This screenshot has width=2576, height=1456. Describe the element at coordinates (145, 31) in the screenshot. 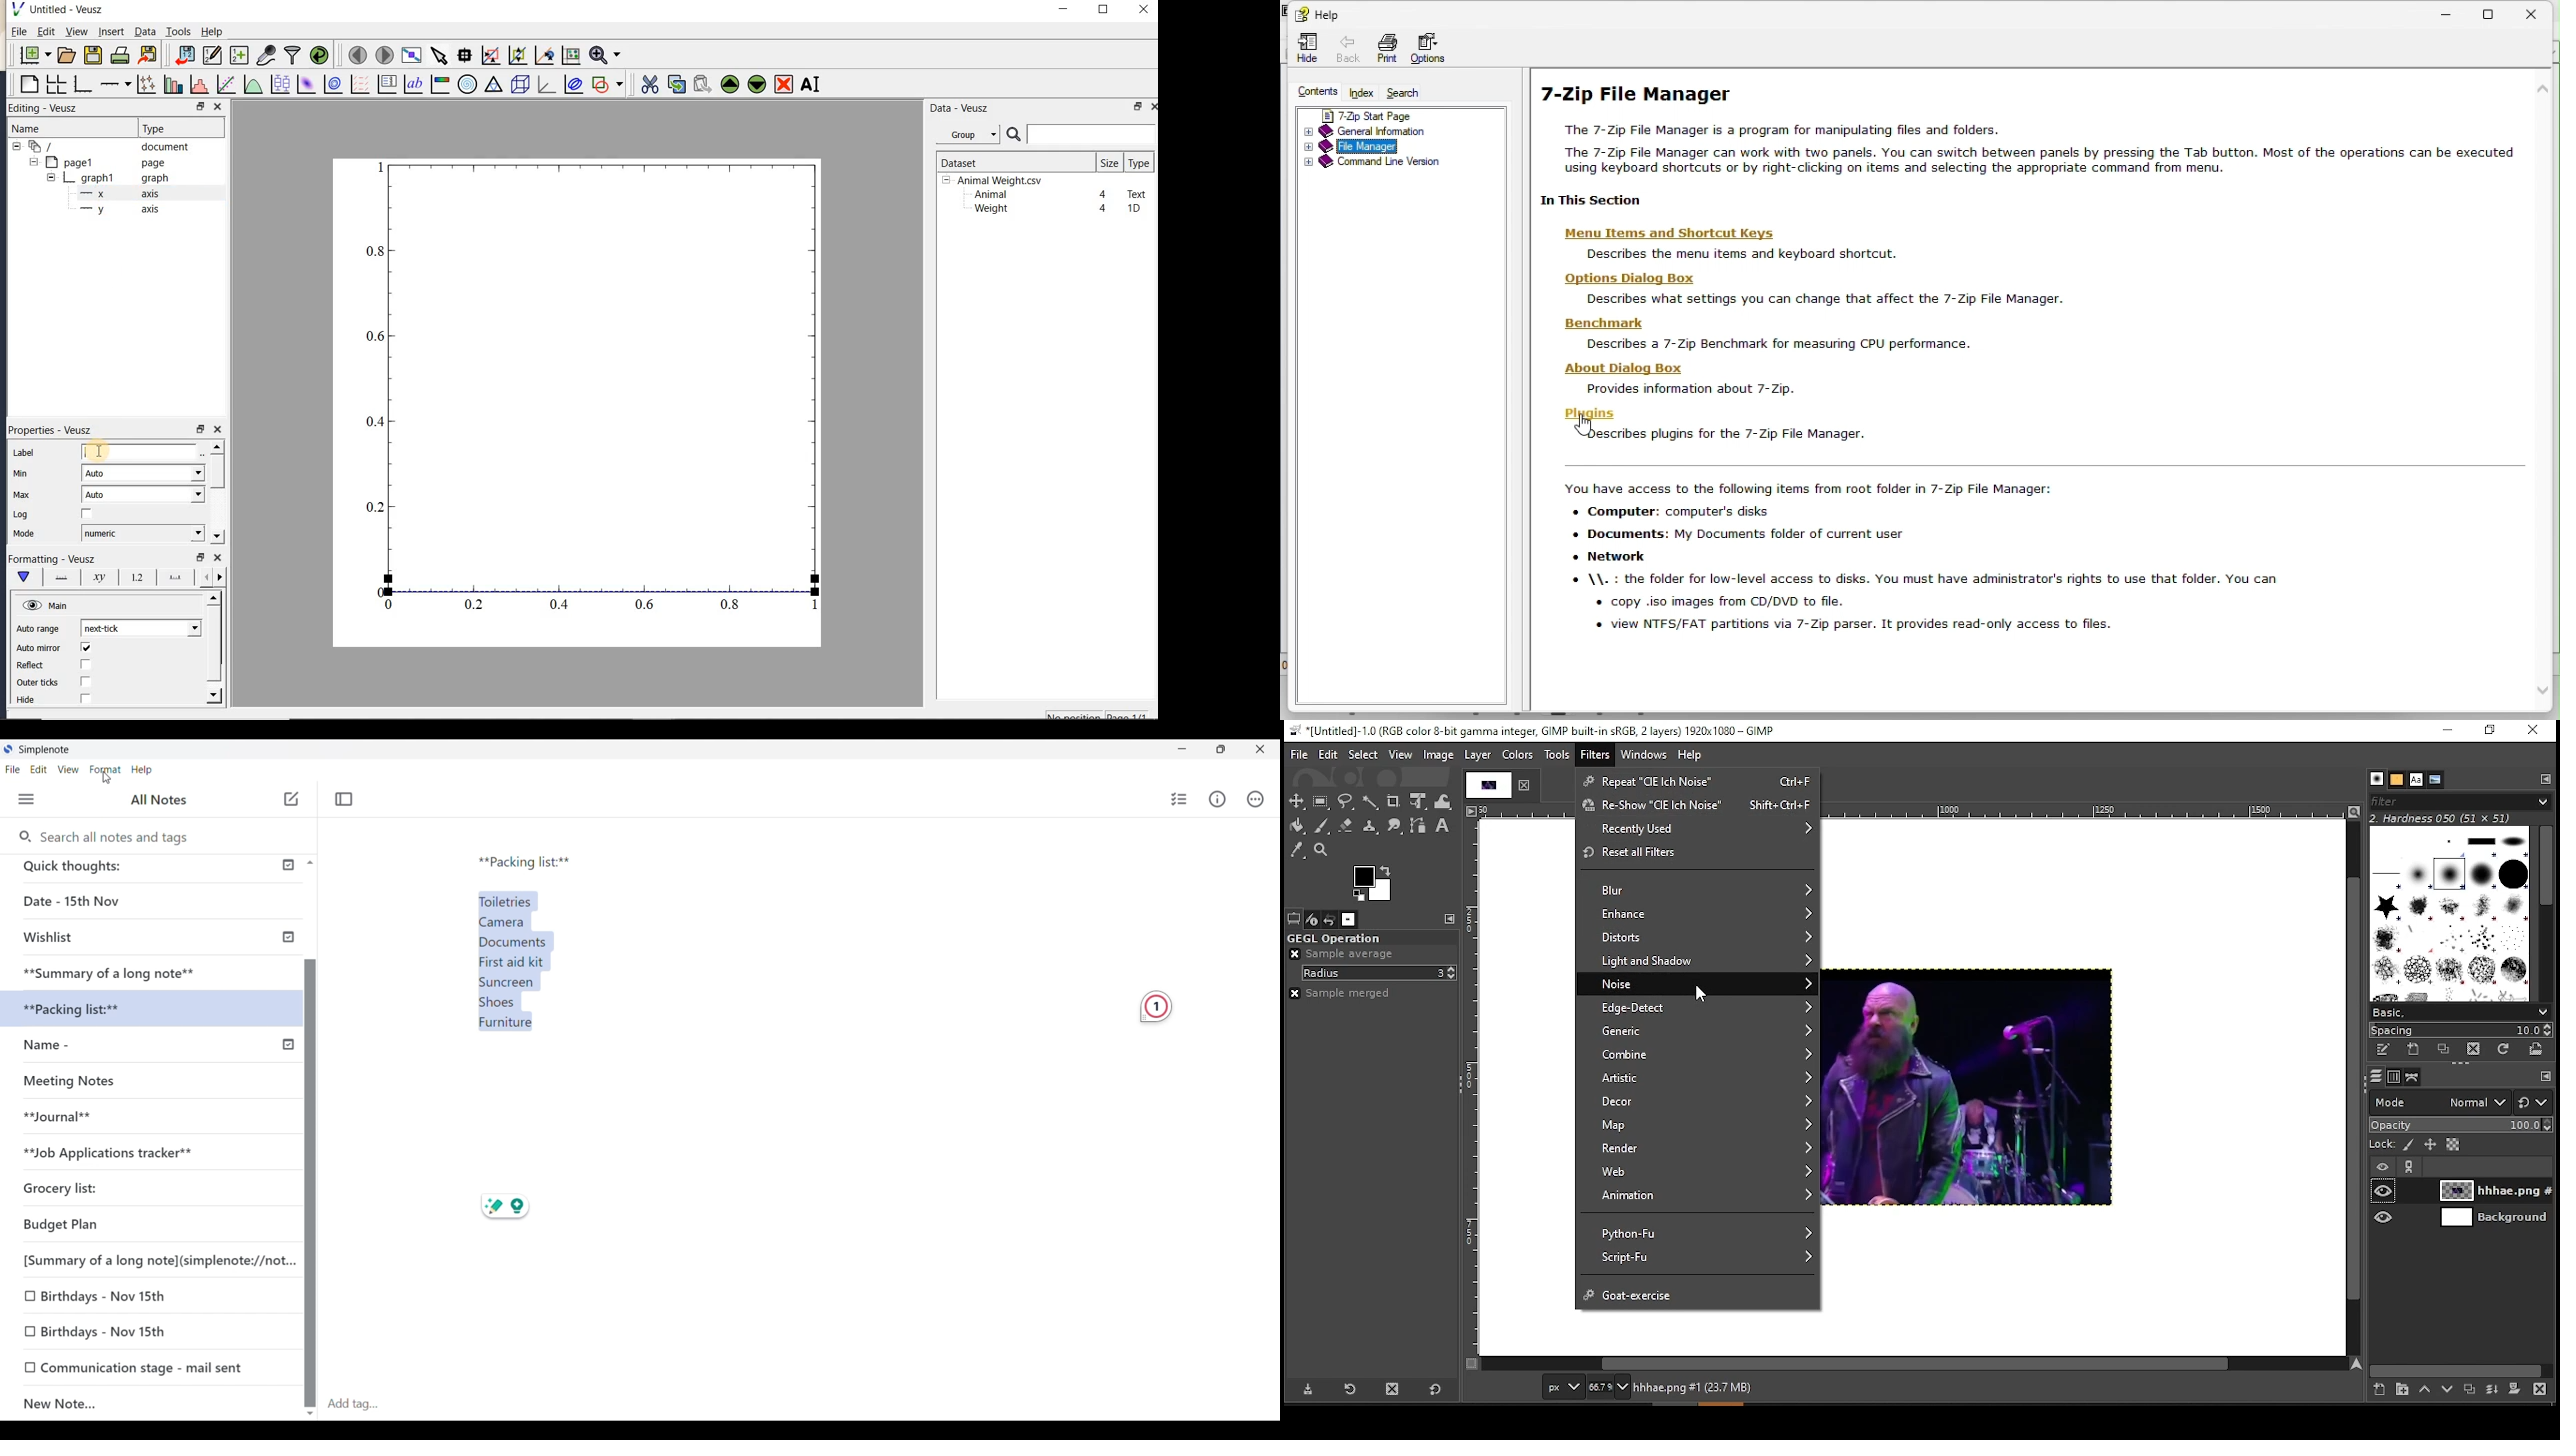

I see `Data` at that location.